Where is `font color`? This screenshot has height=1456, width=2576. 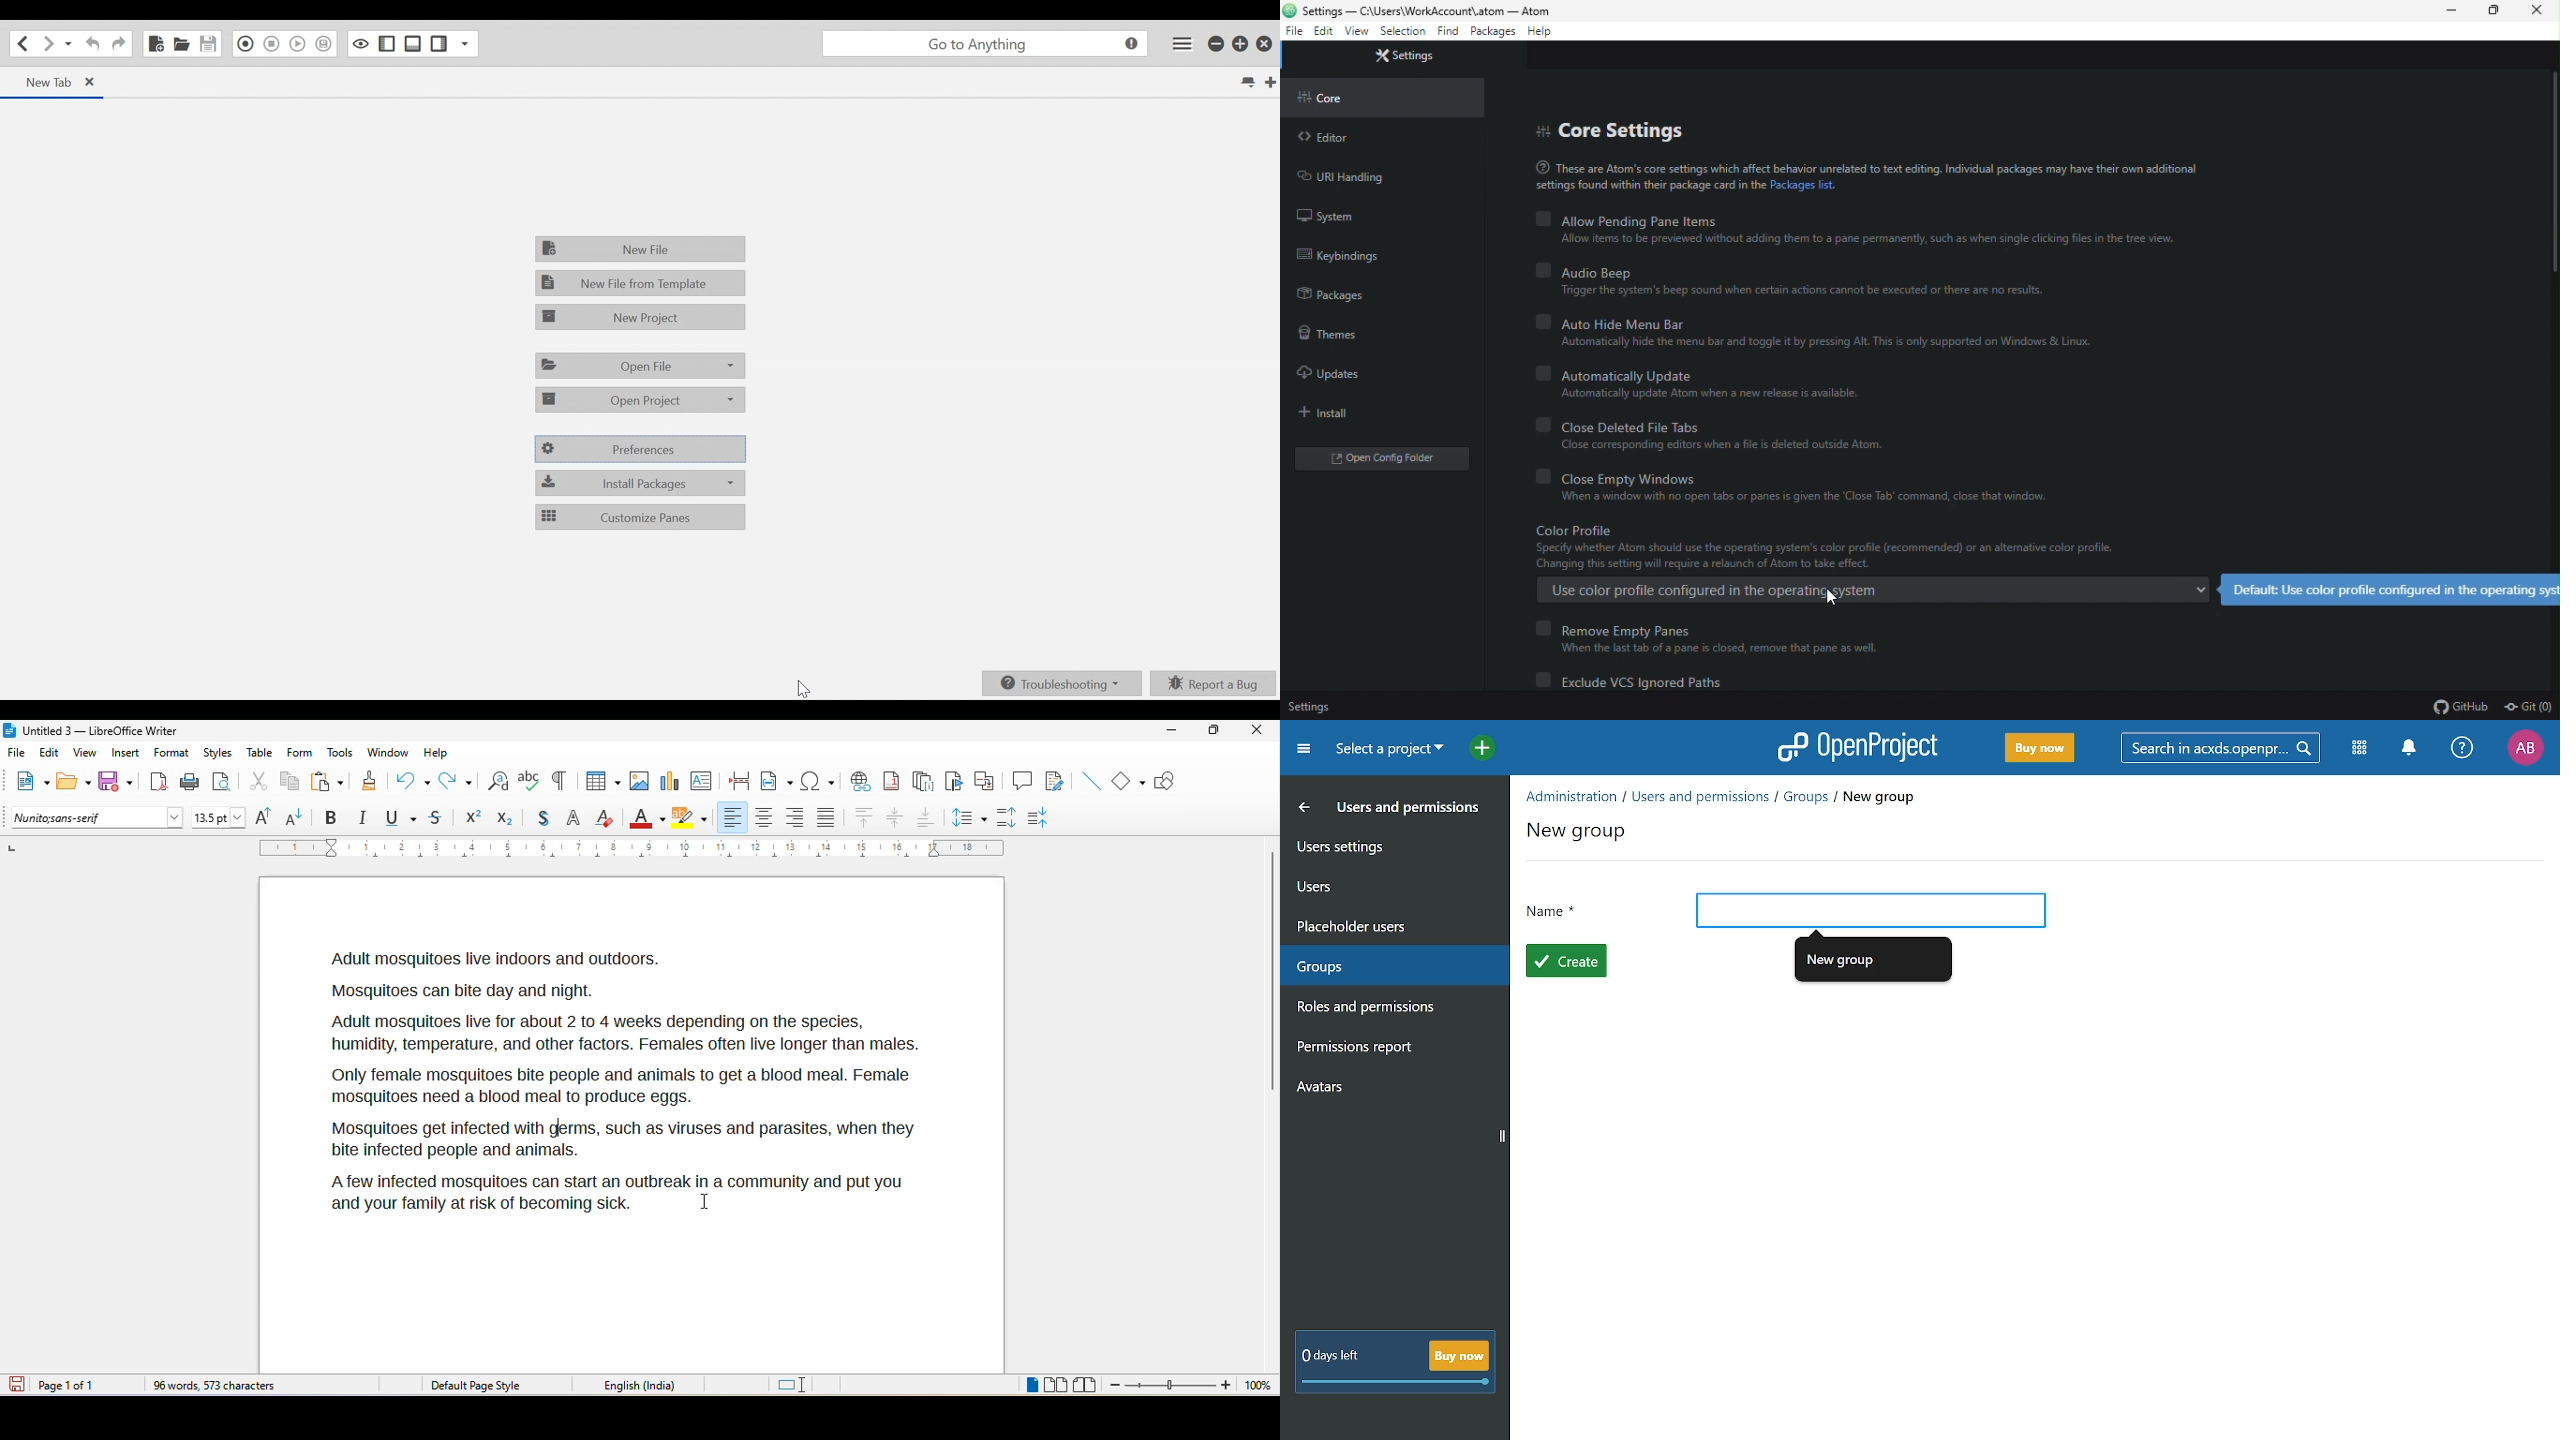 font color is located at coordinates (647, 817).